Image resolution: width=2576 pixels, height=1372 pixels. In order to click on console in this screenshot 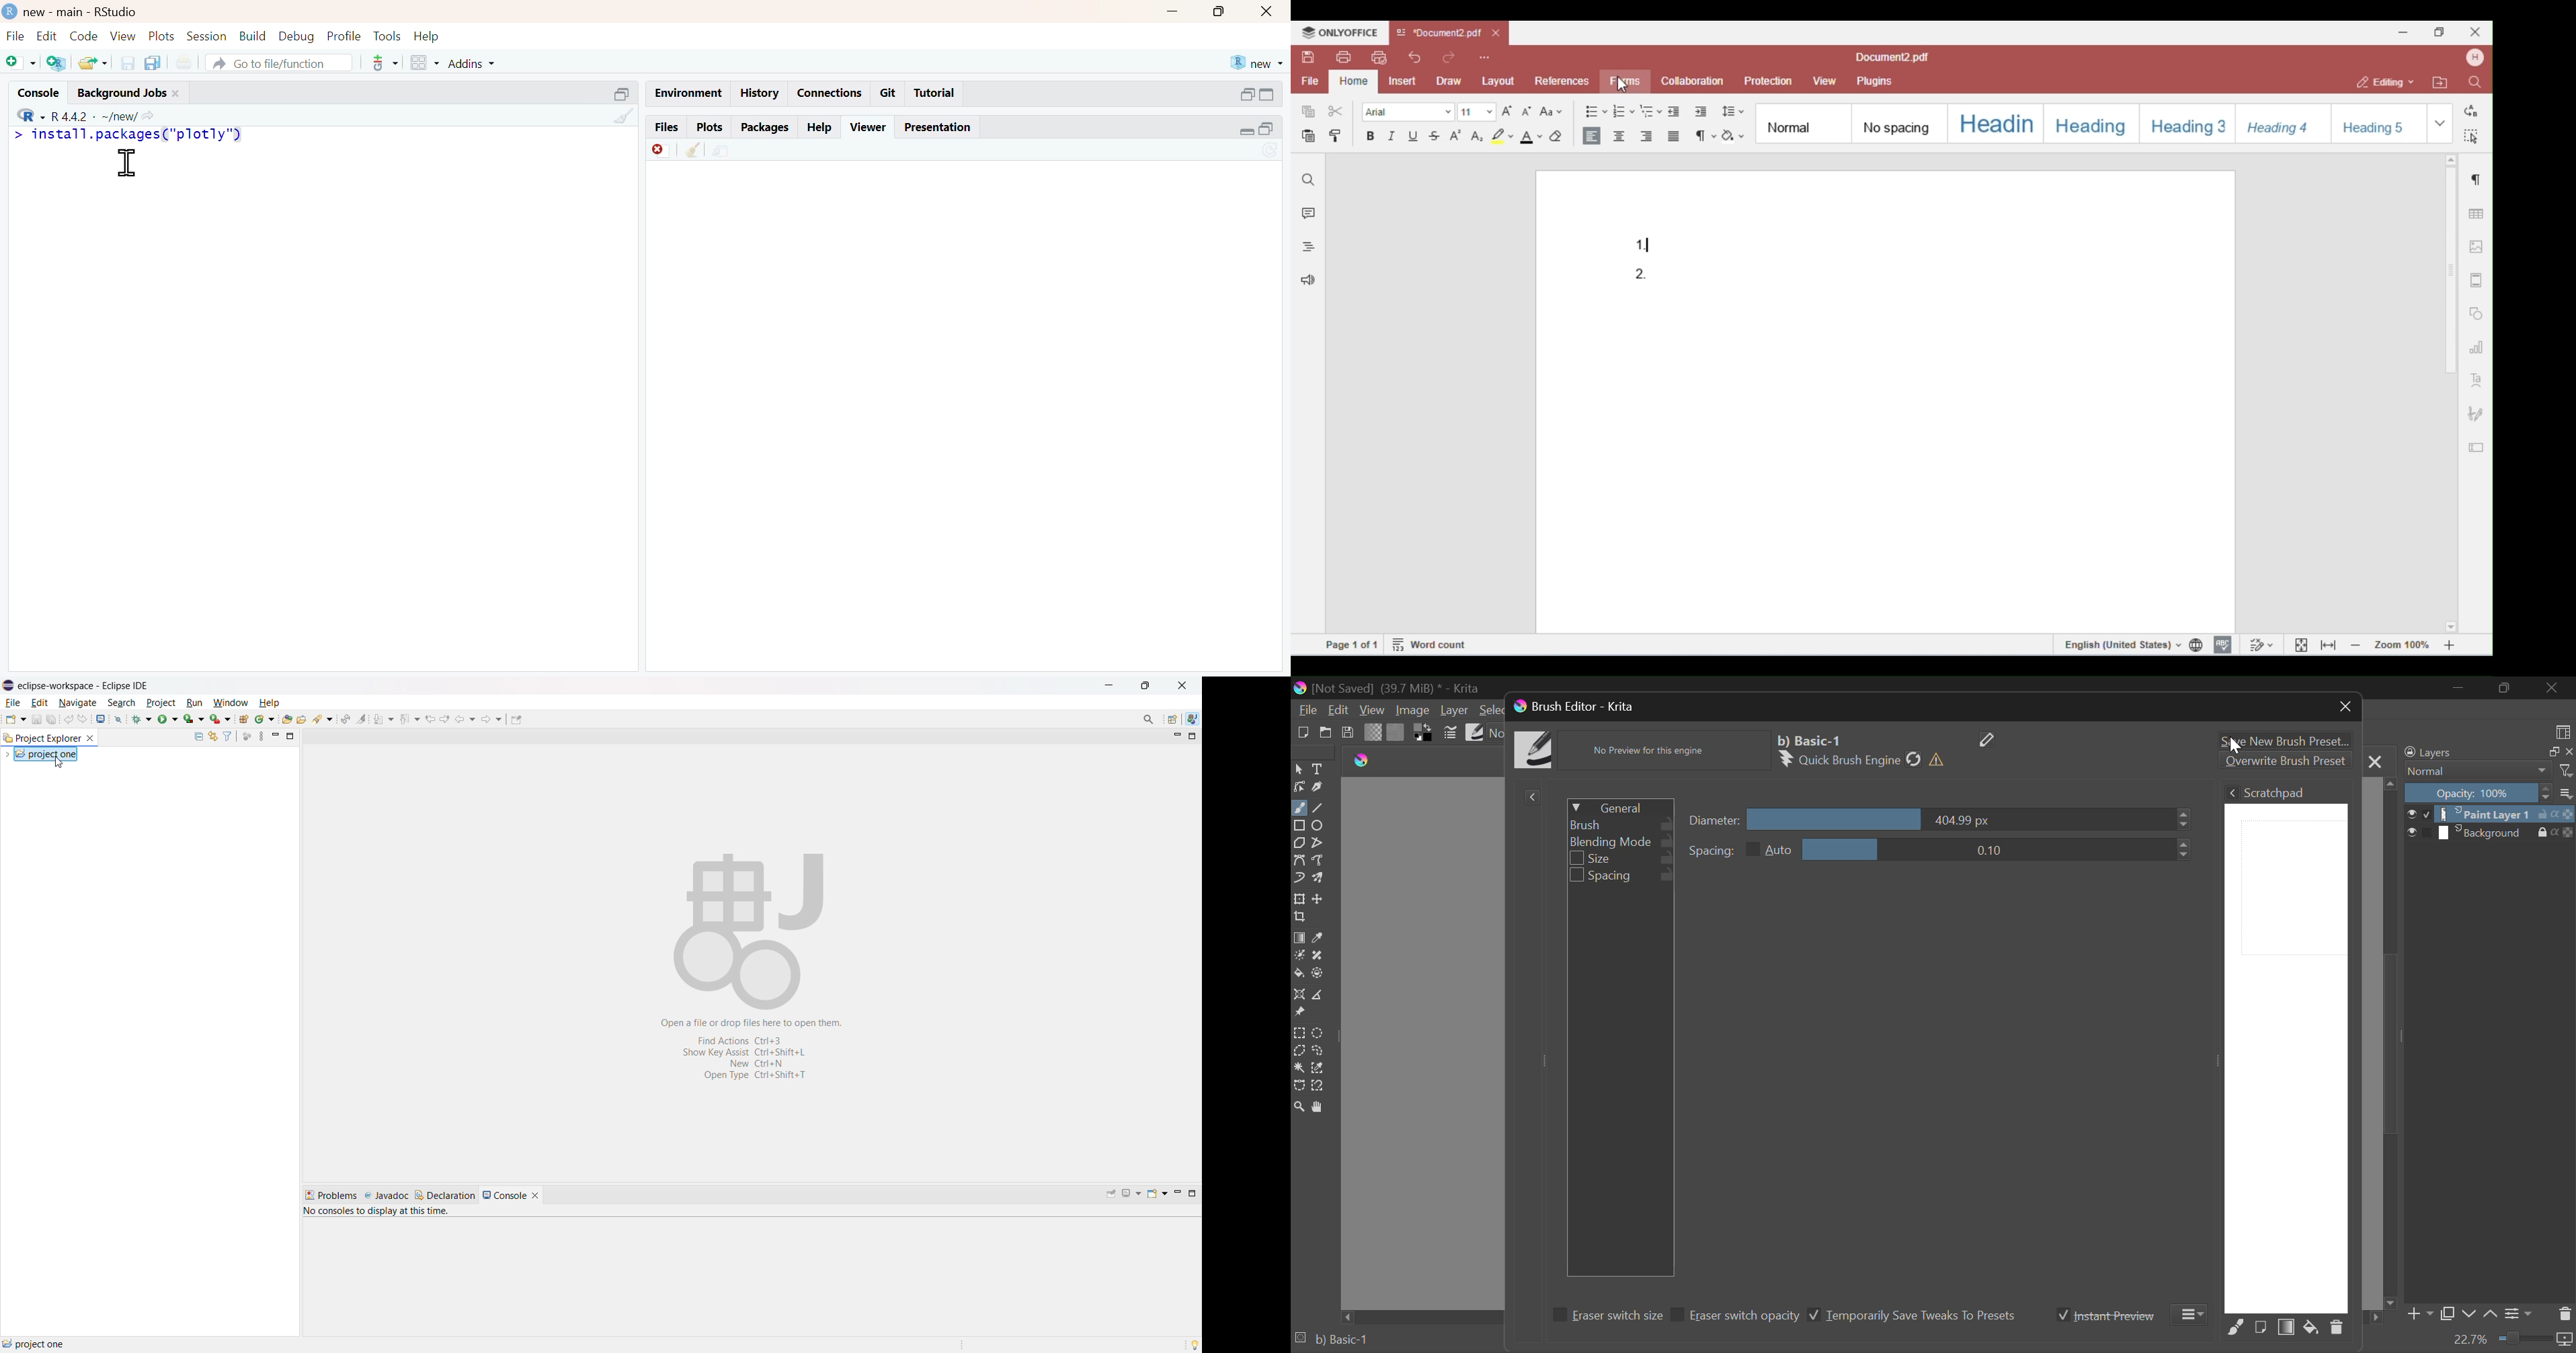, I will do `click(505, 1195)`.